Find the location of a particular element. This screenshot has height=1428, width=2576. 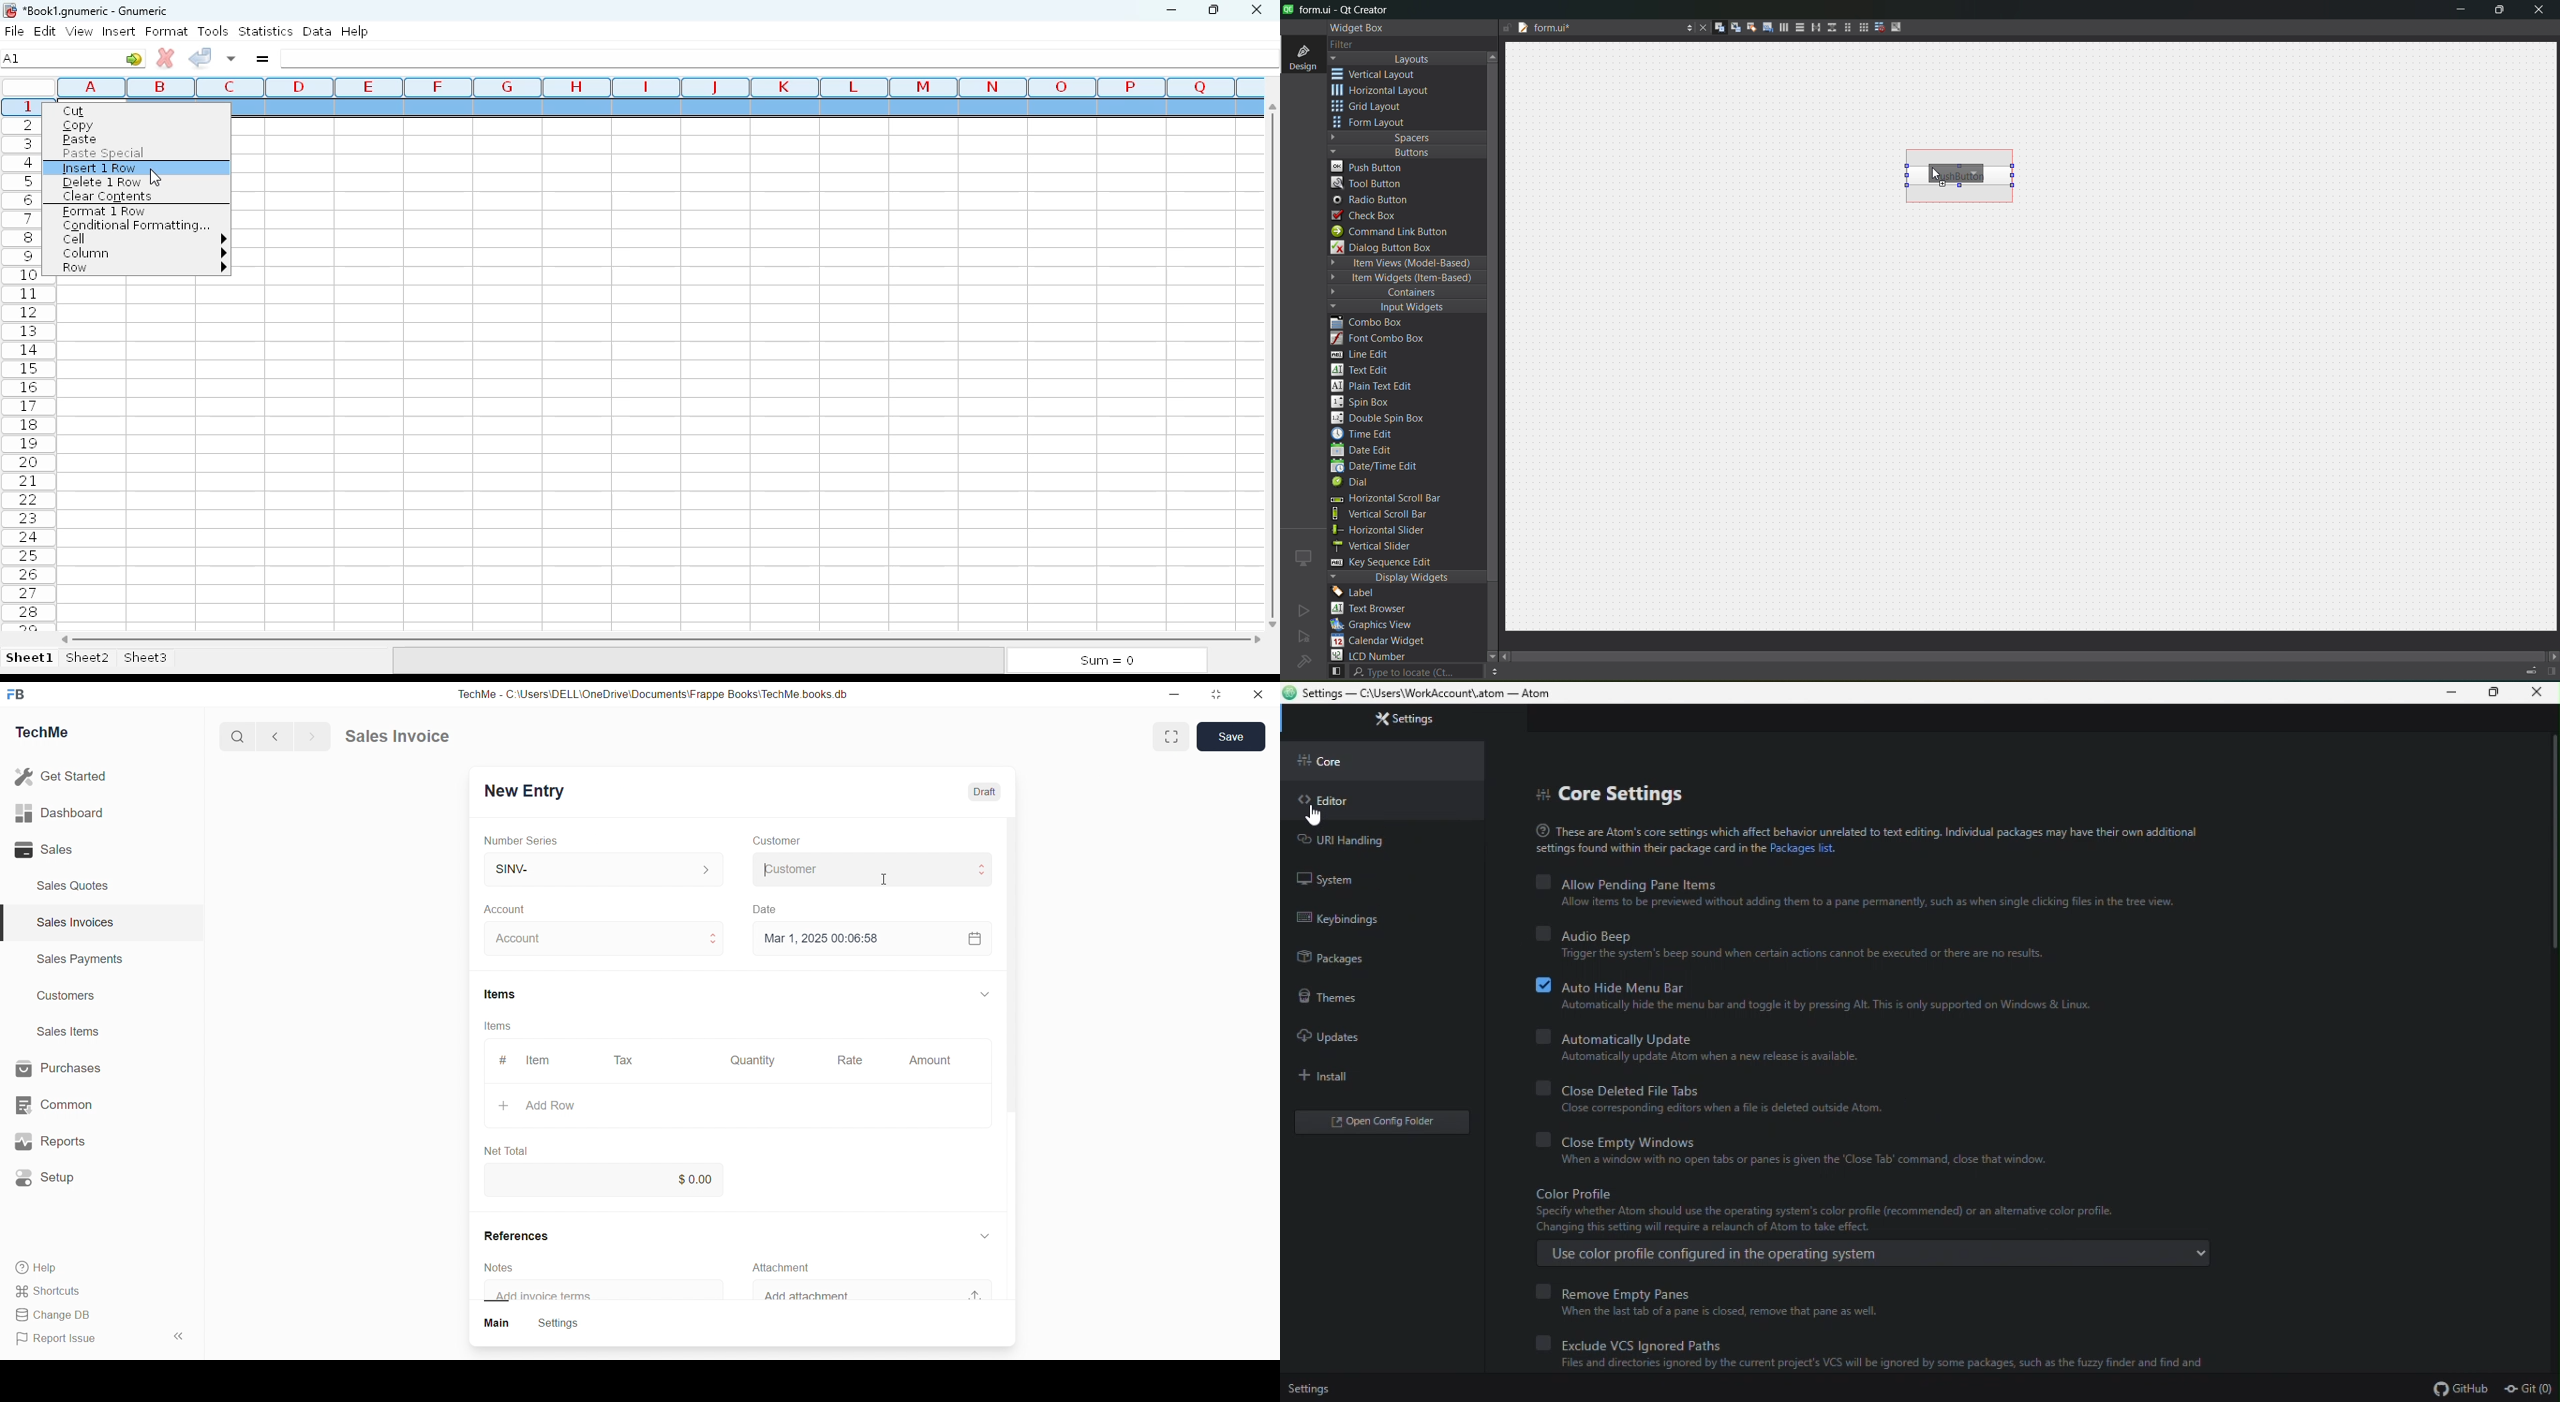

Core settings is located at coordinates (1625, 793).